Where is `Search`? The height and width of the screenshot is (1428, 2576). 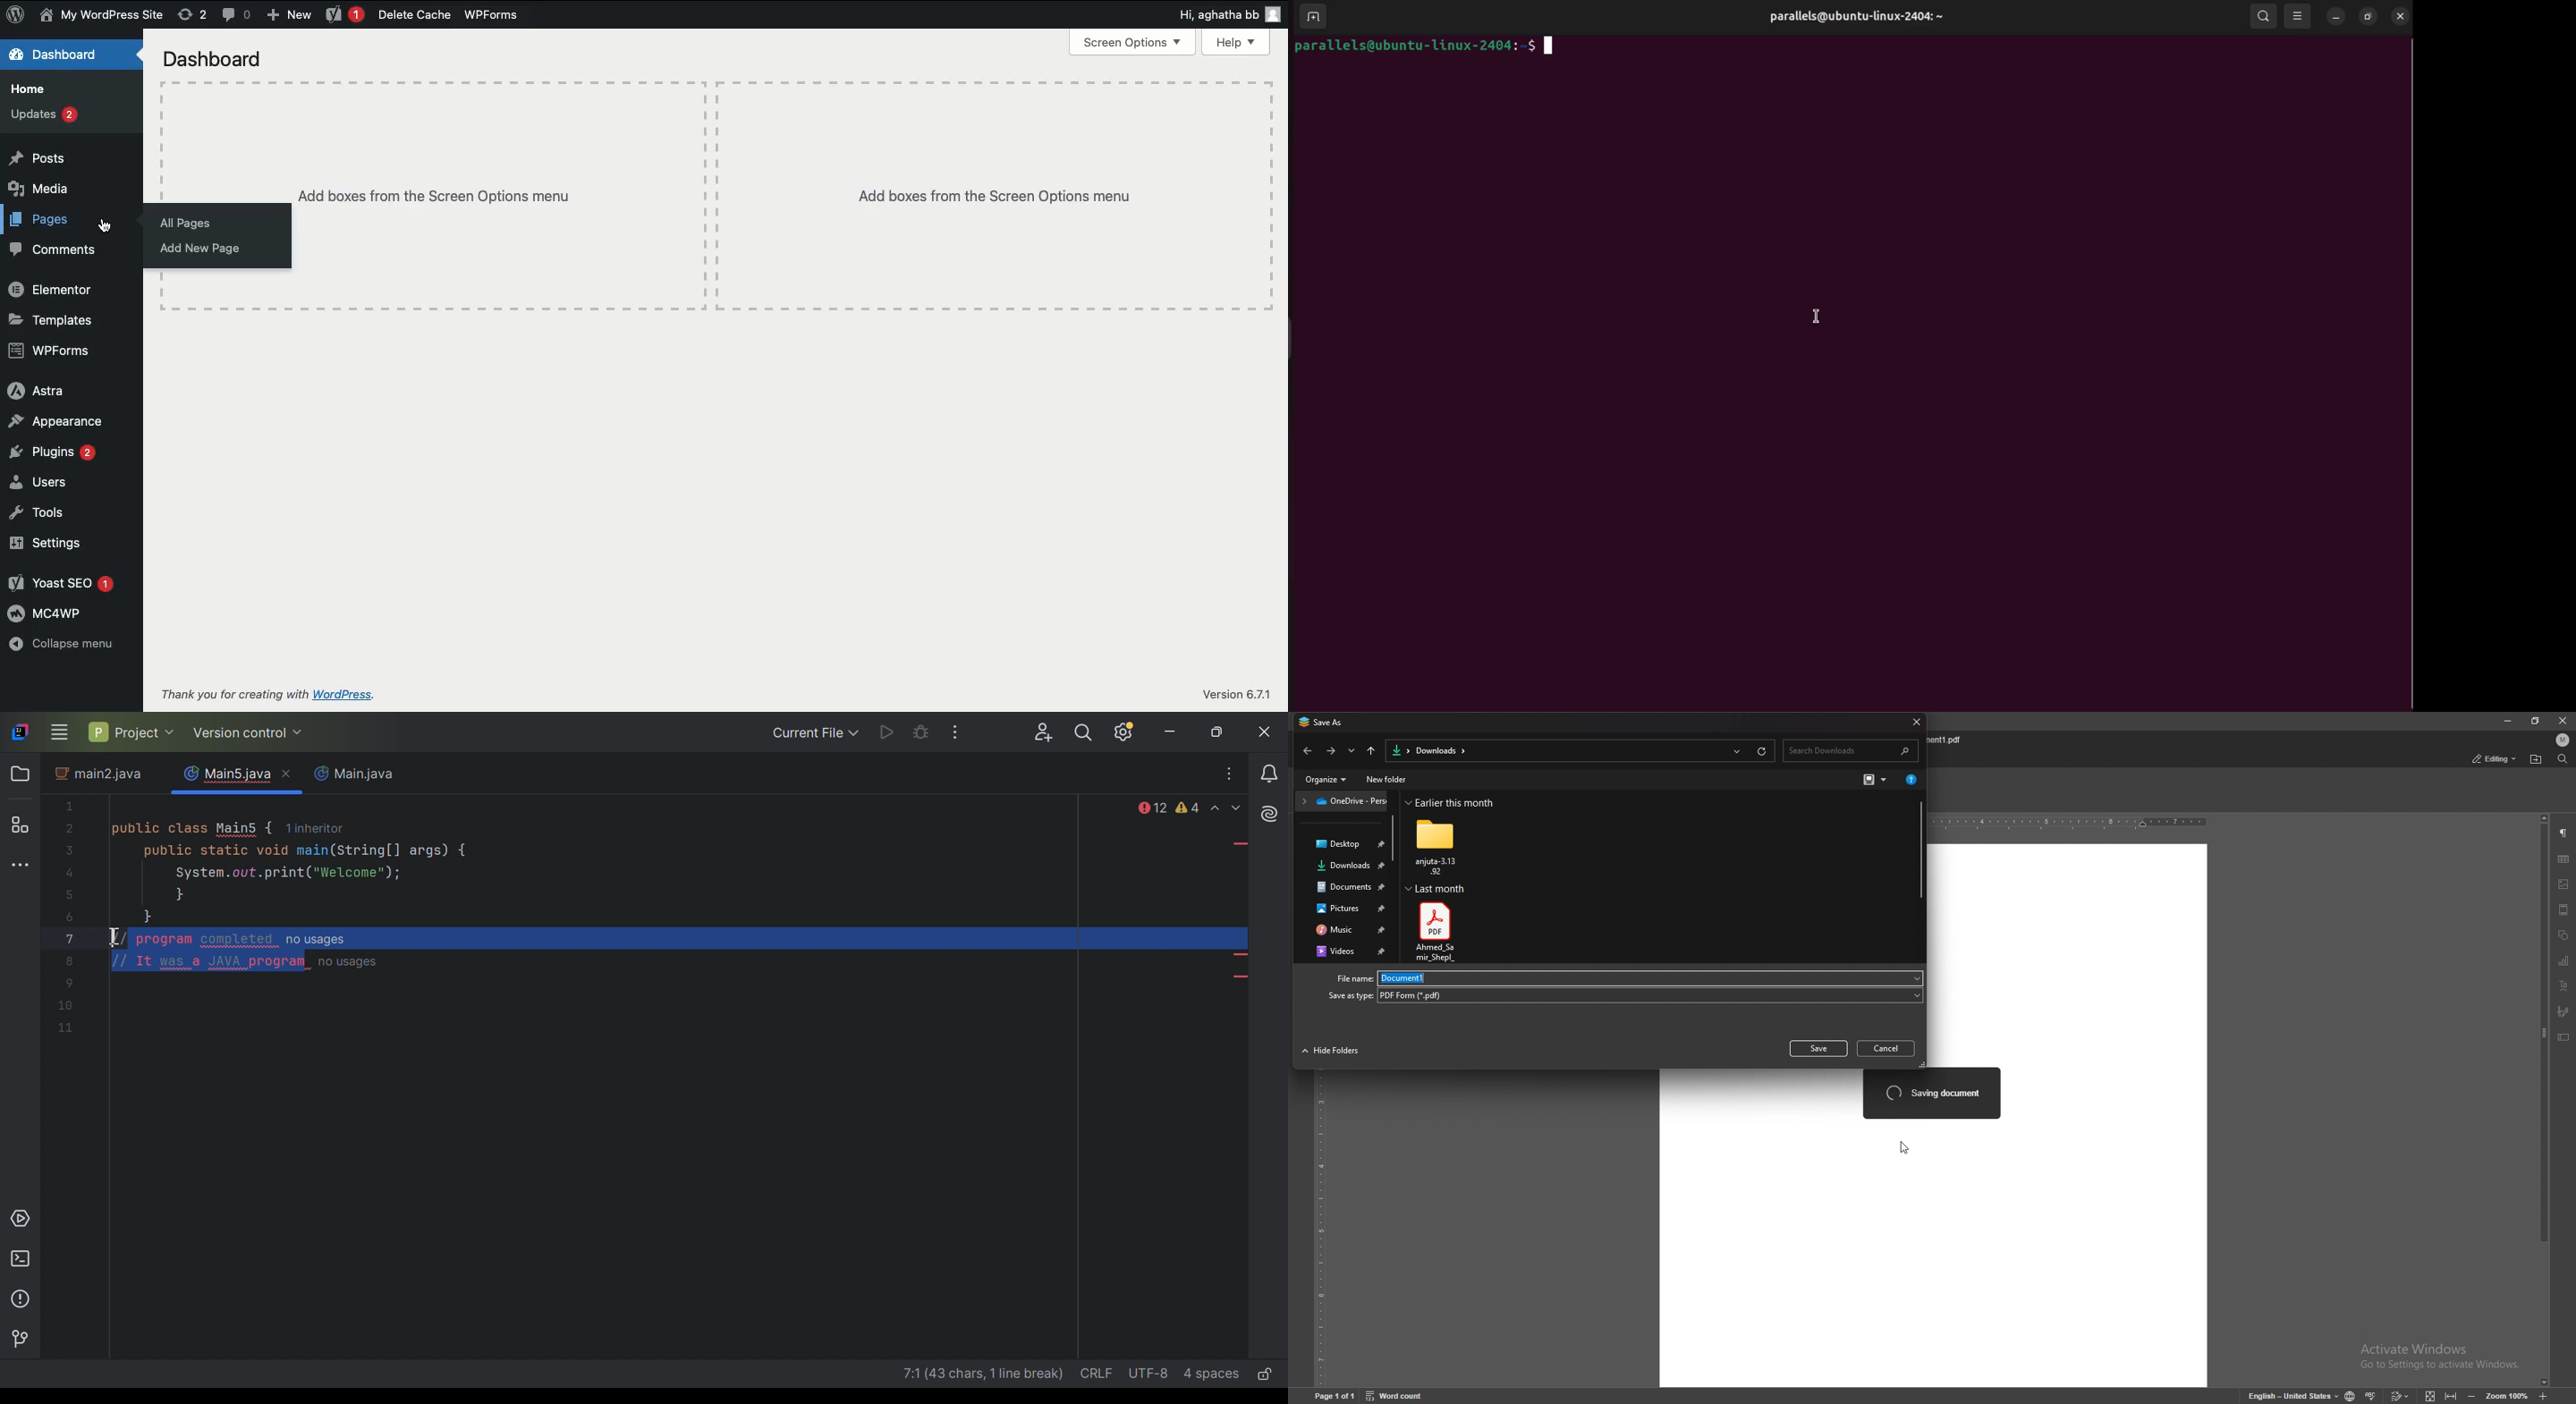 Search is located at coordinates (1087, 733).